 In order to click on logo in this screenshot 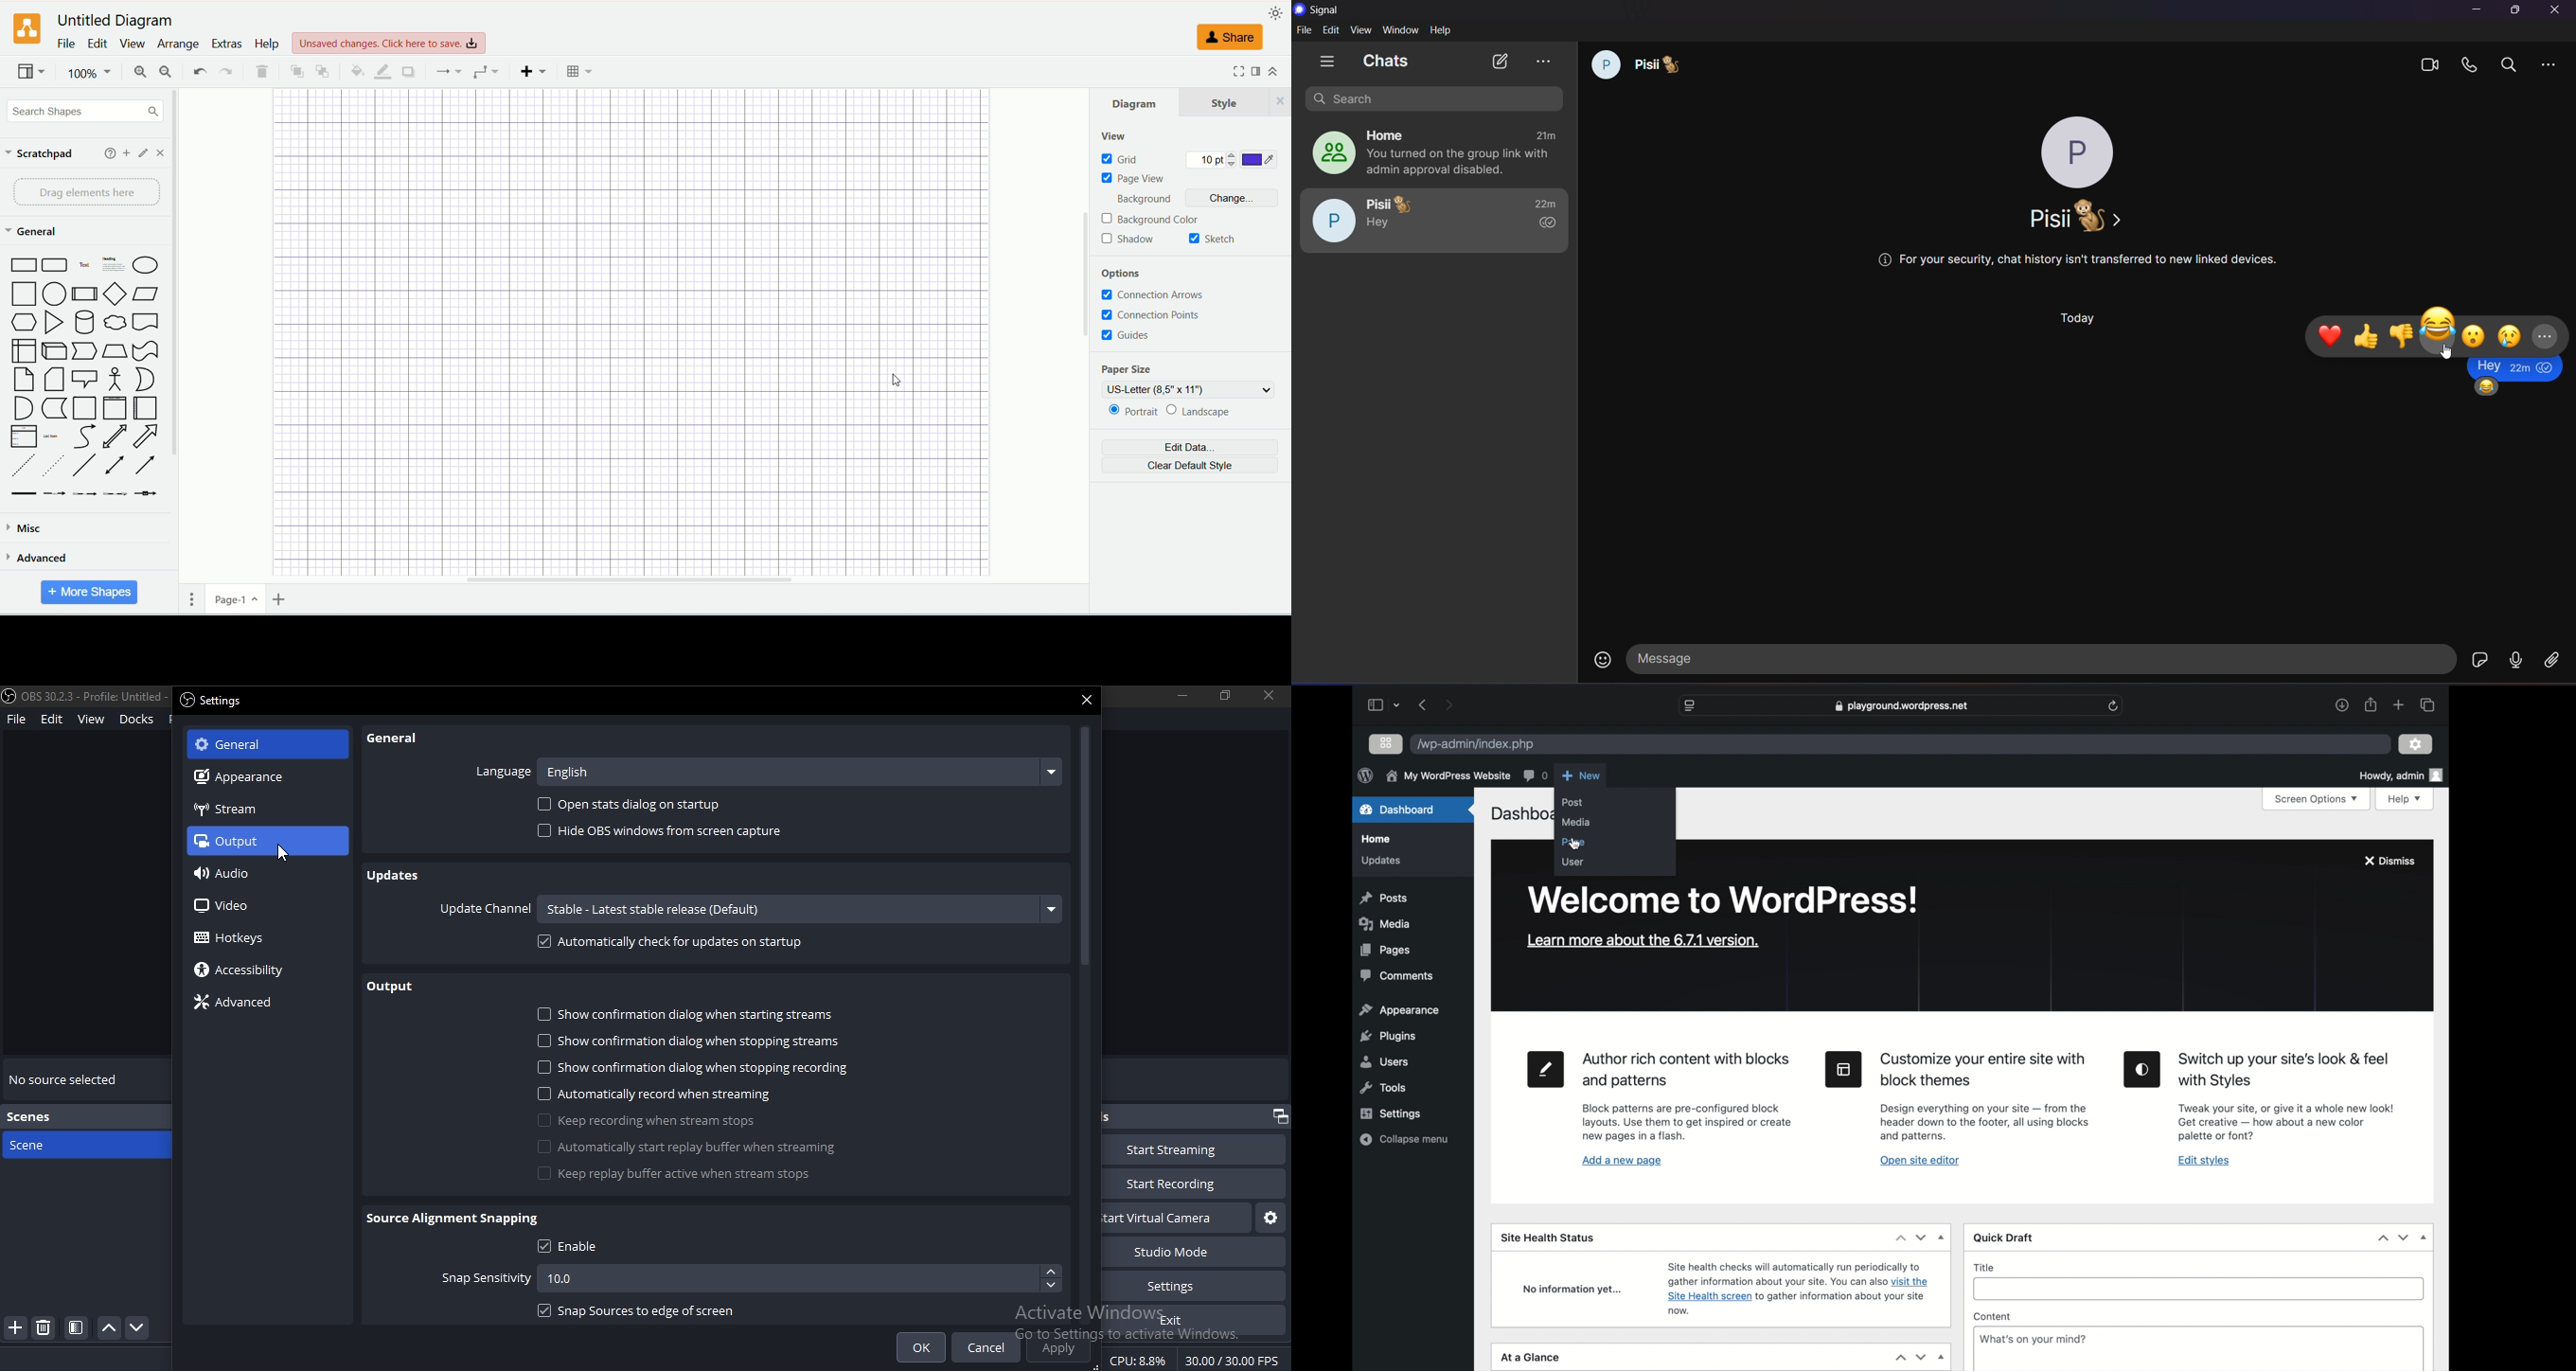, I will do `click(27, 30)`.